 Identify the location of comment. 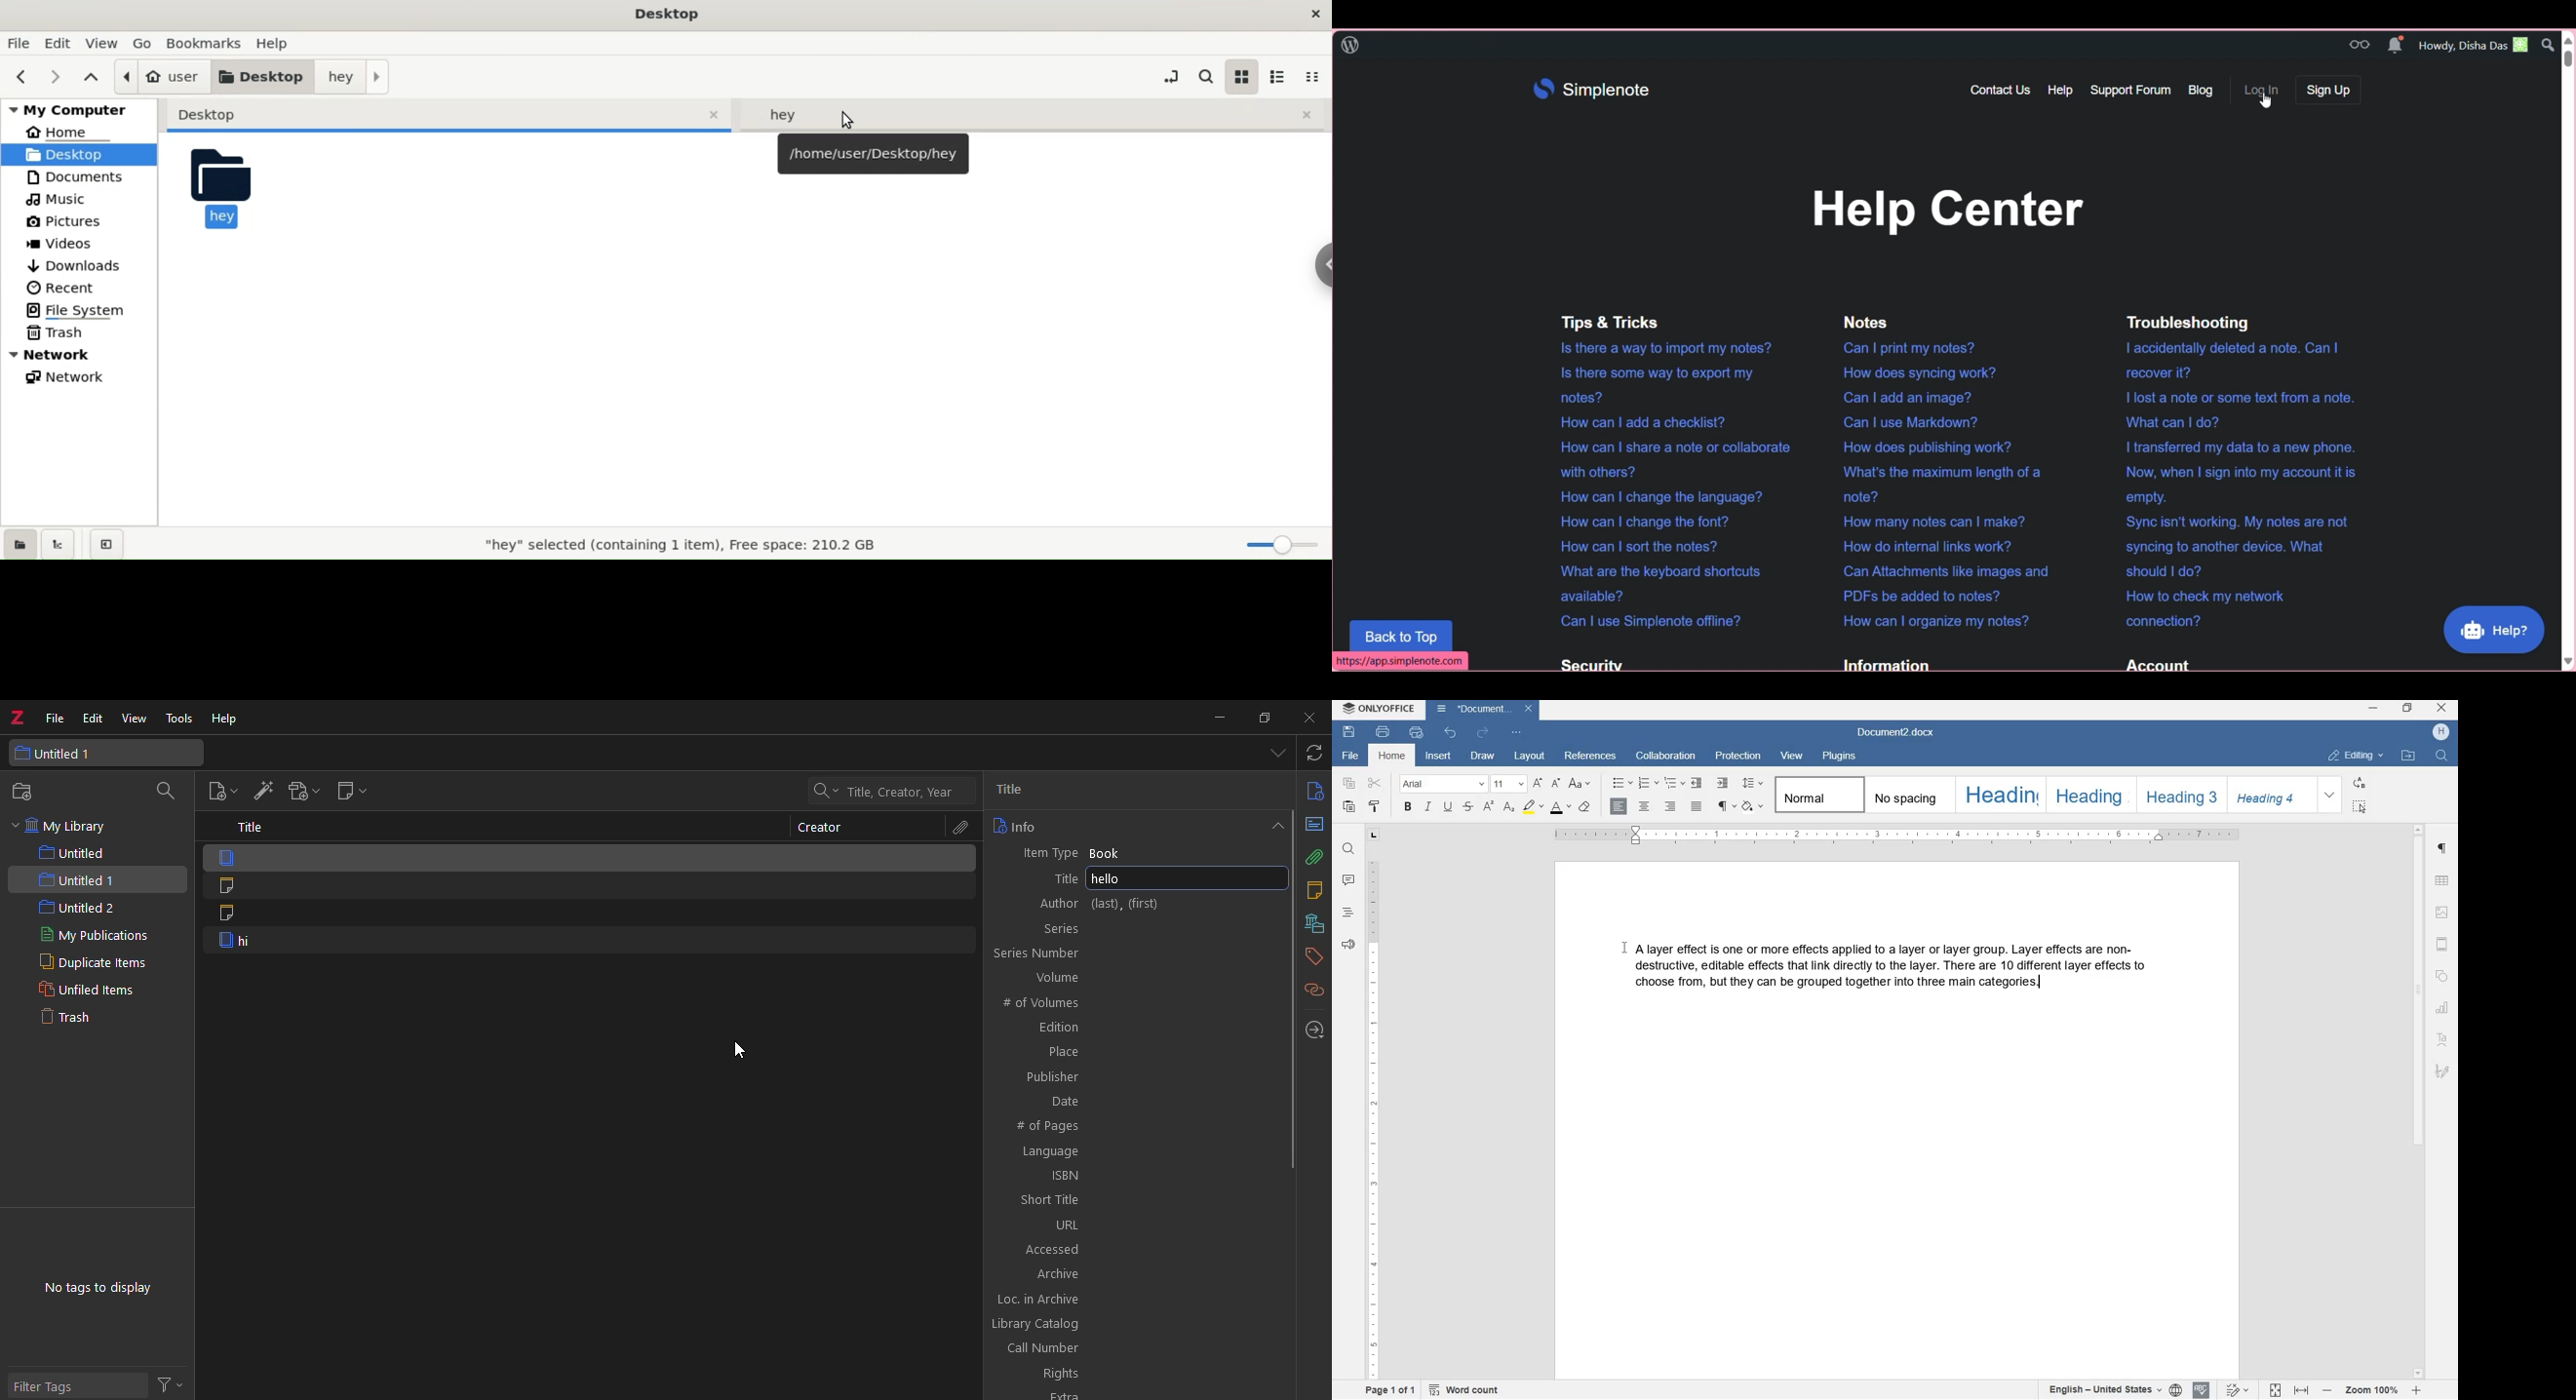
(1349, 880).